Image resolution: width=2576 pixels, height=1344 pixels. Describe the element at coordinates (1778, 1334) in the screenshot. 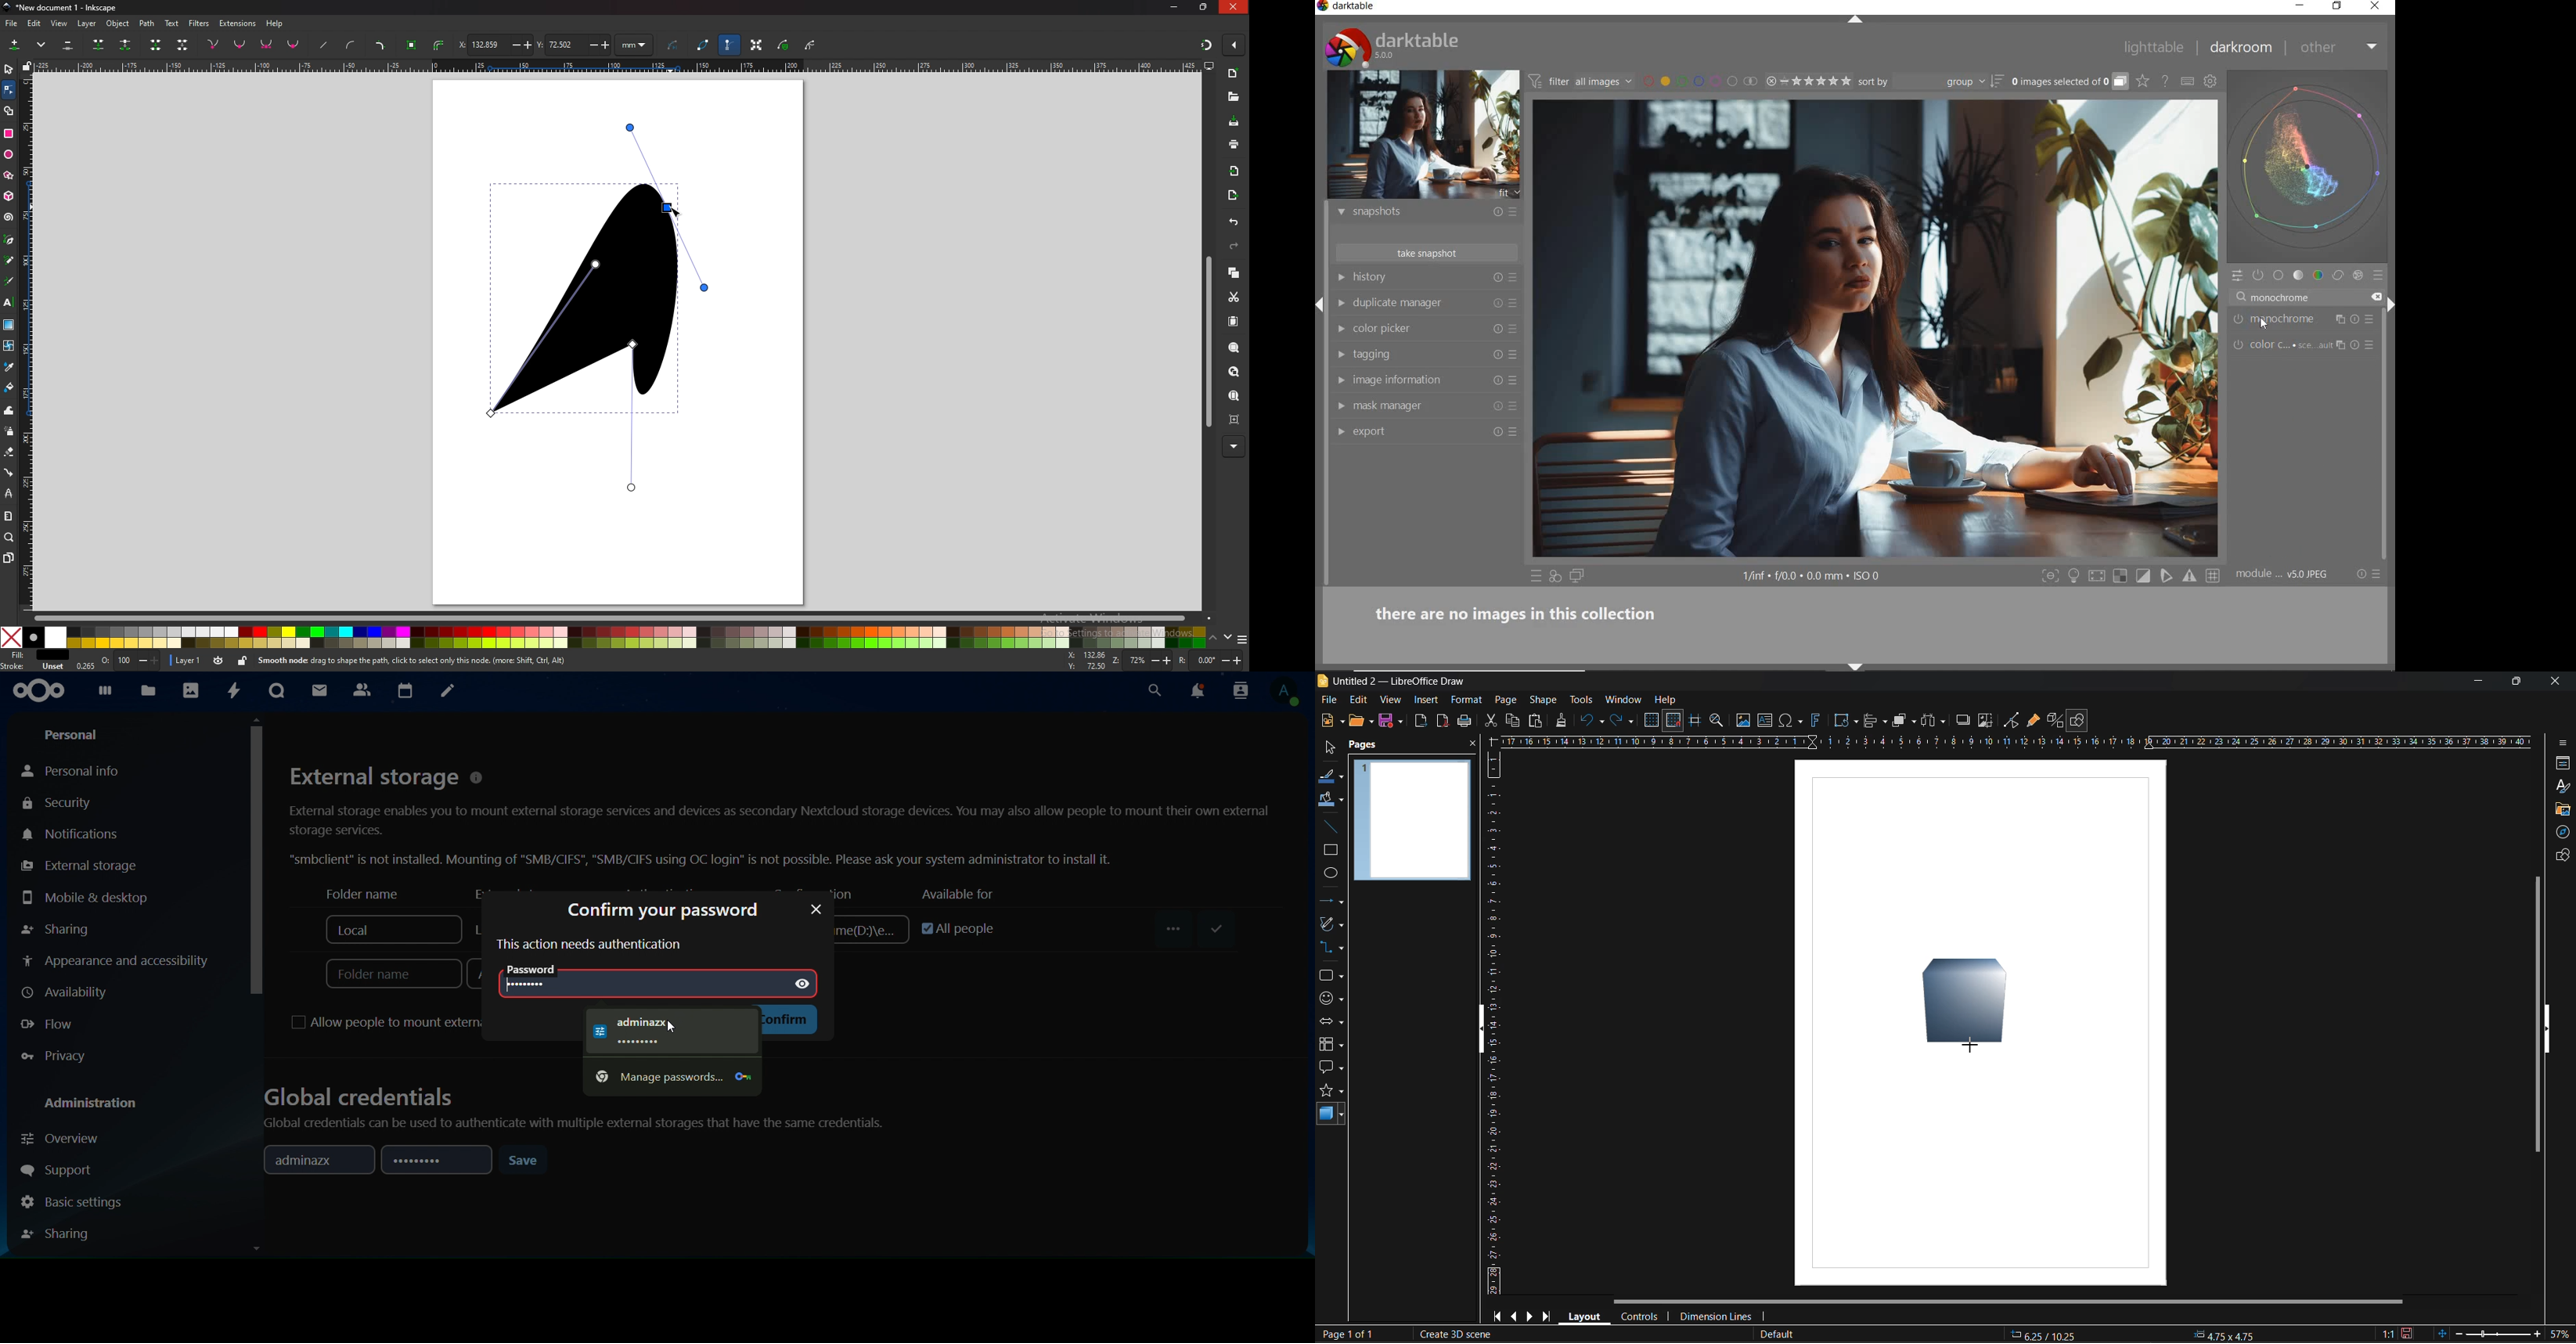

I see `slide master name` at that location.